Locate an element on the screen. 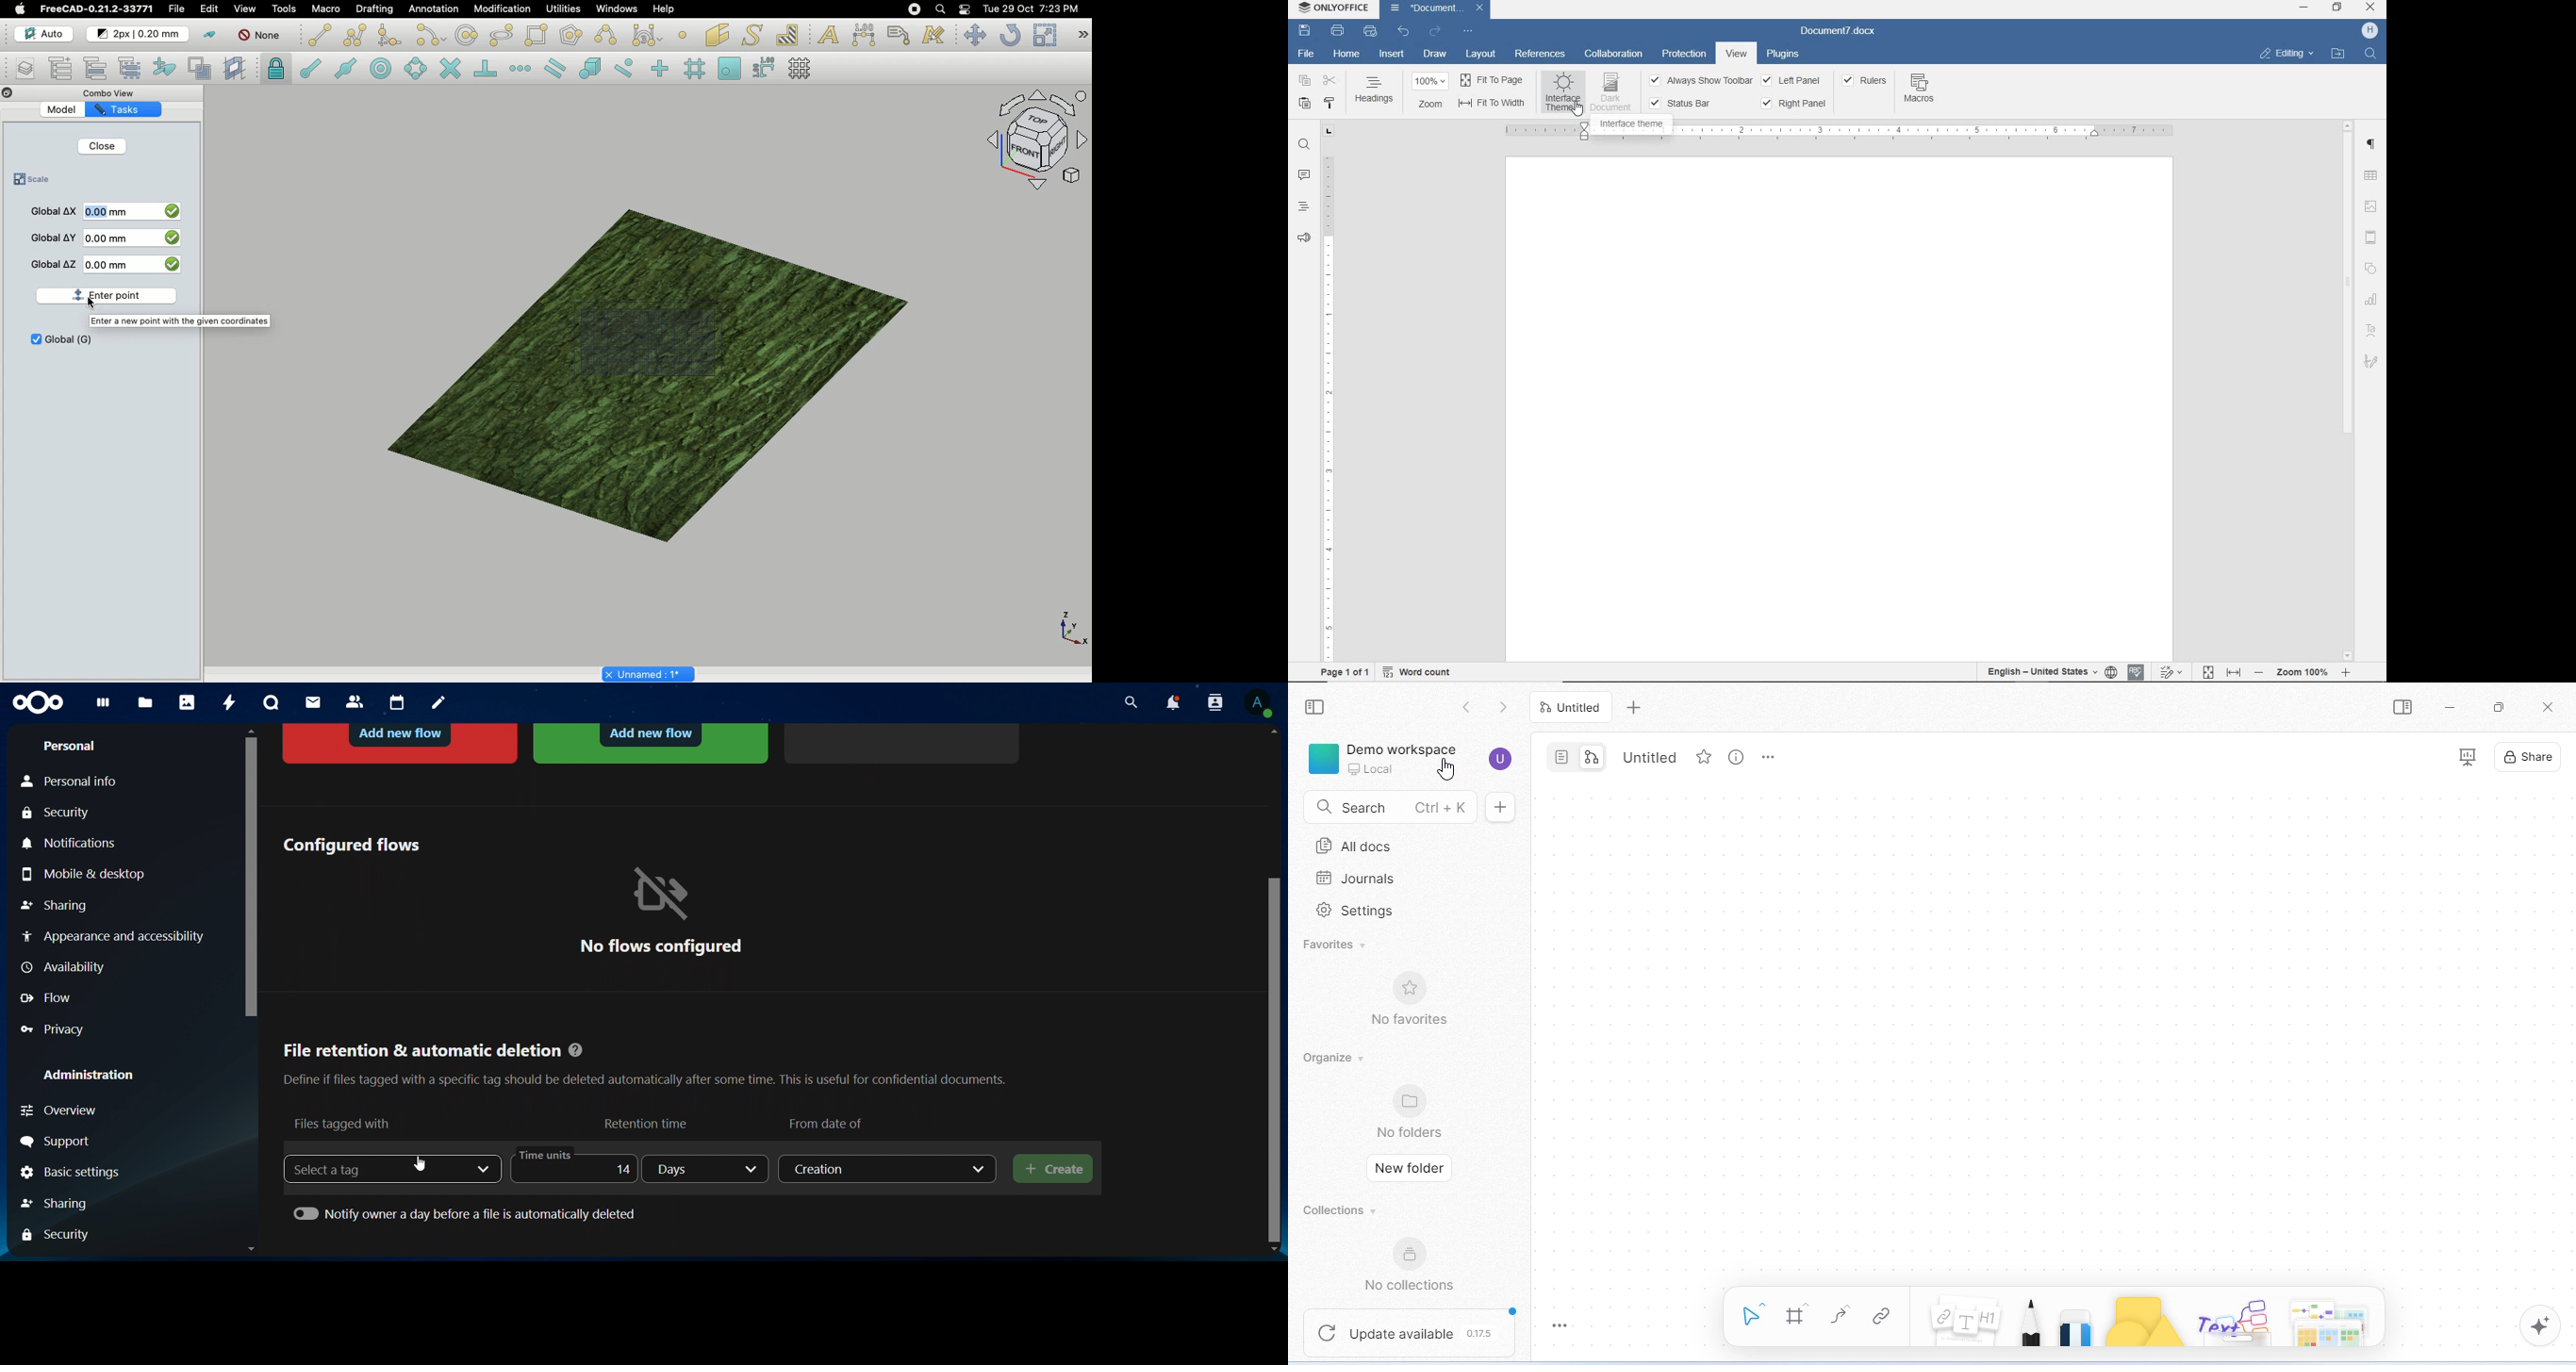  DRAW is located at coordinates (1435, 56).